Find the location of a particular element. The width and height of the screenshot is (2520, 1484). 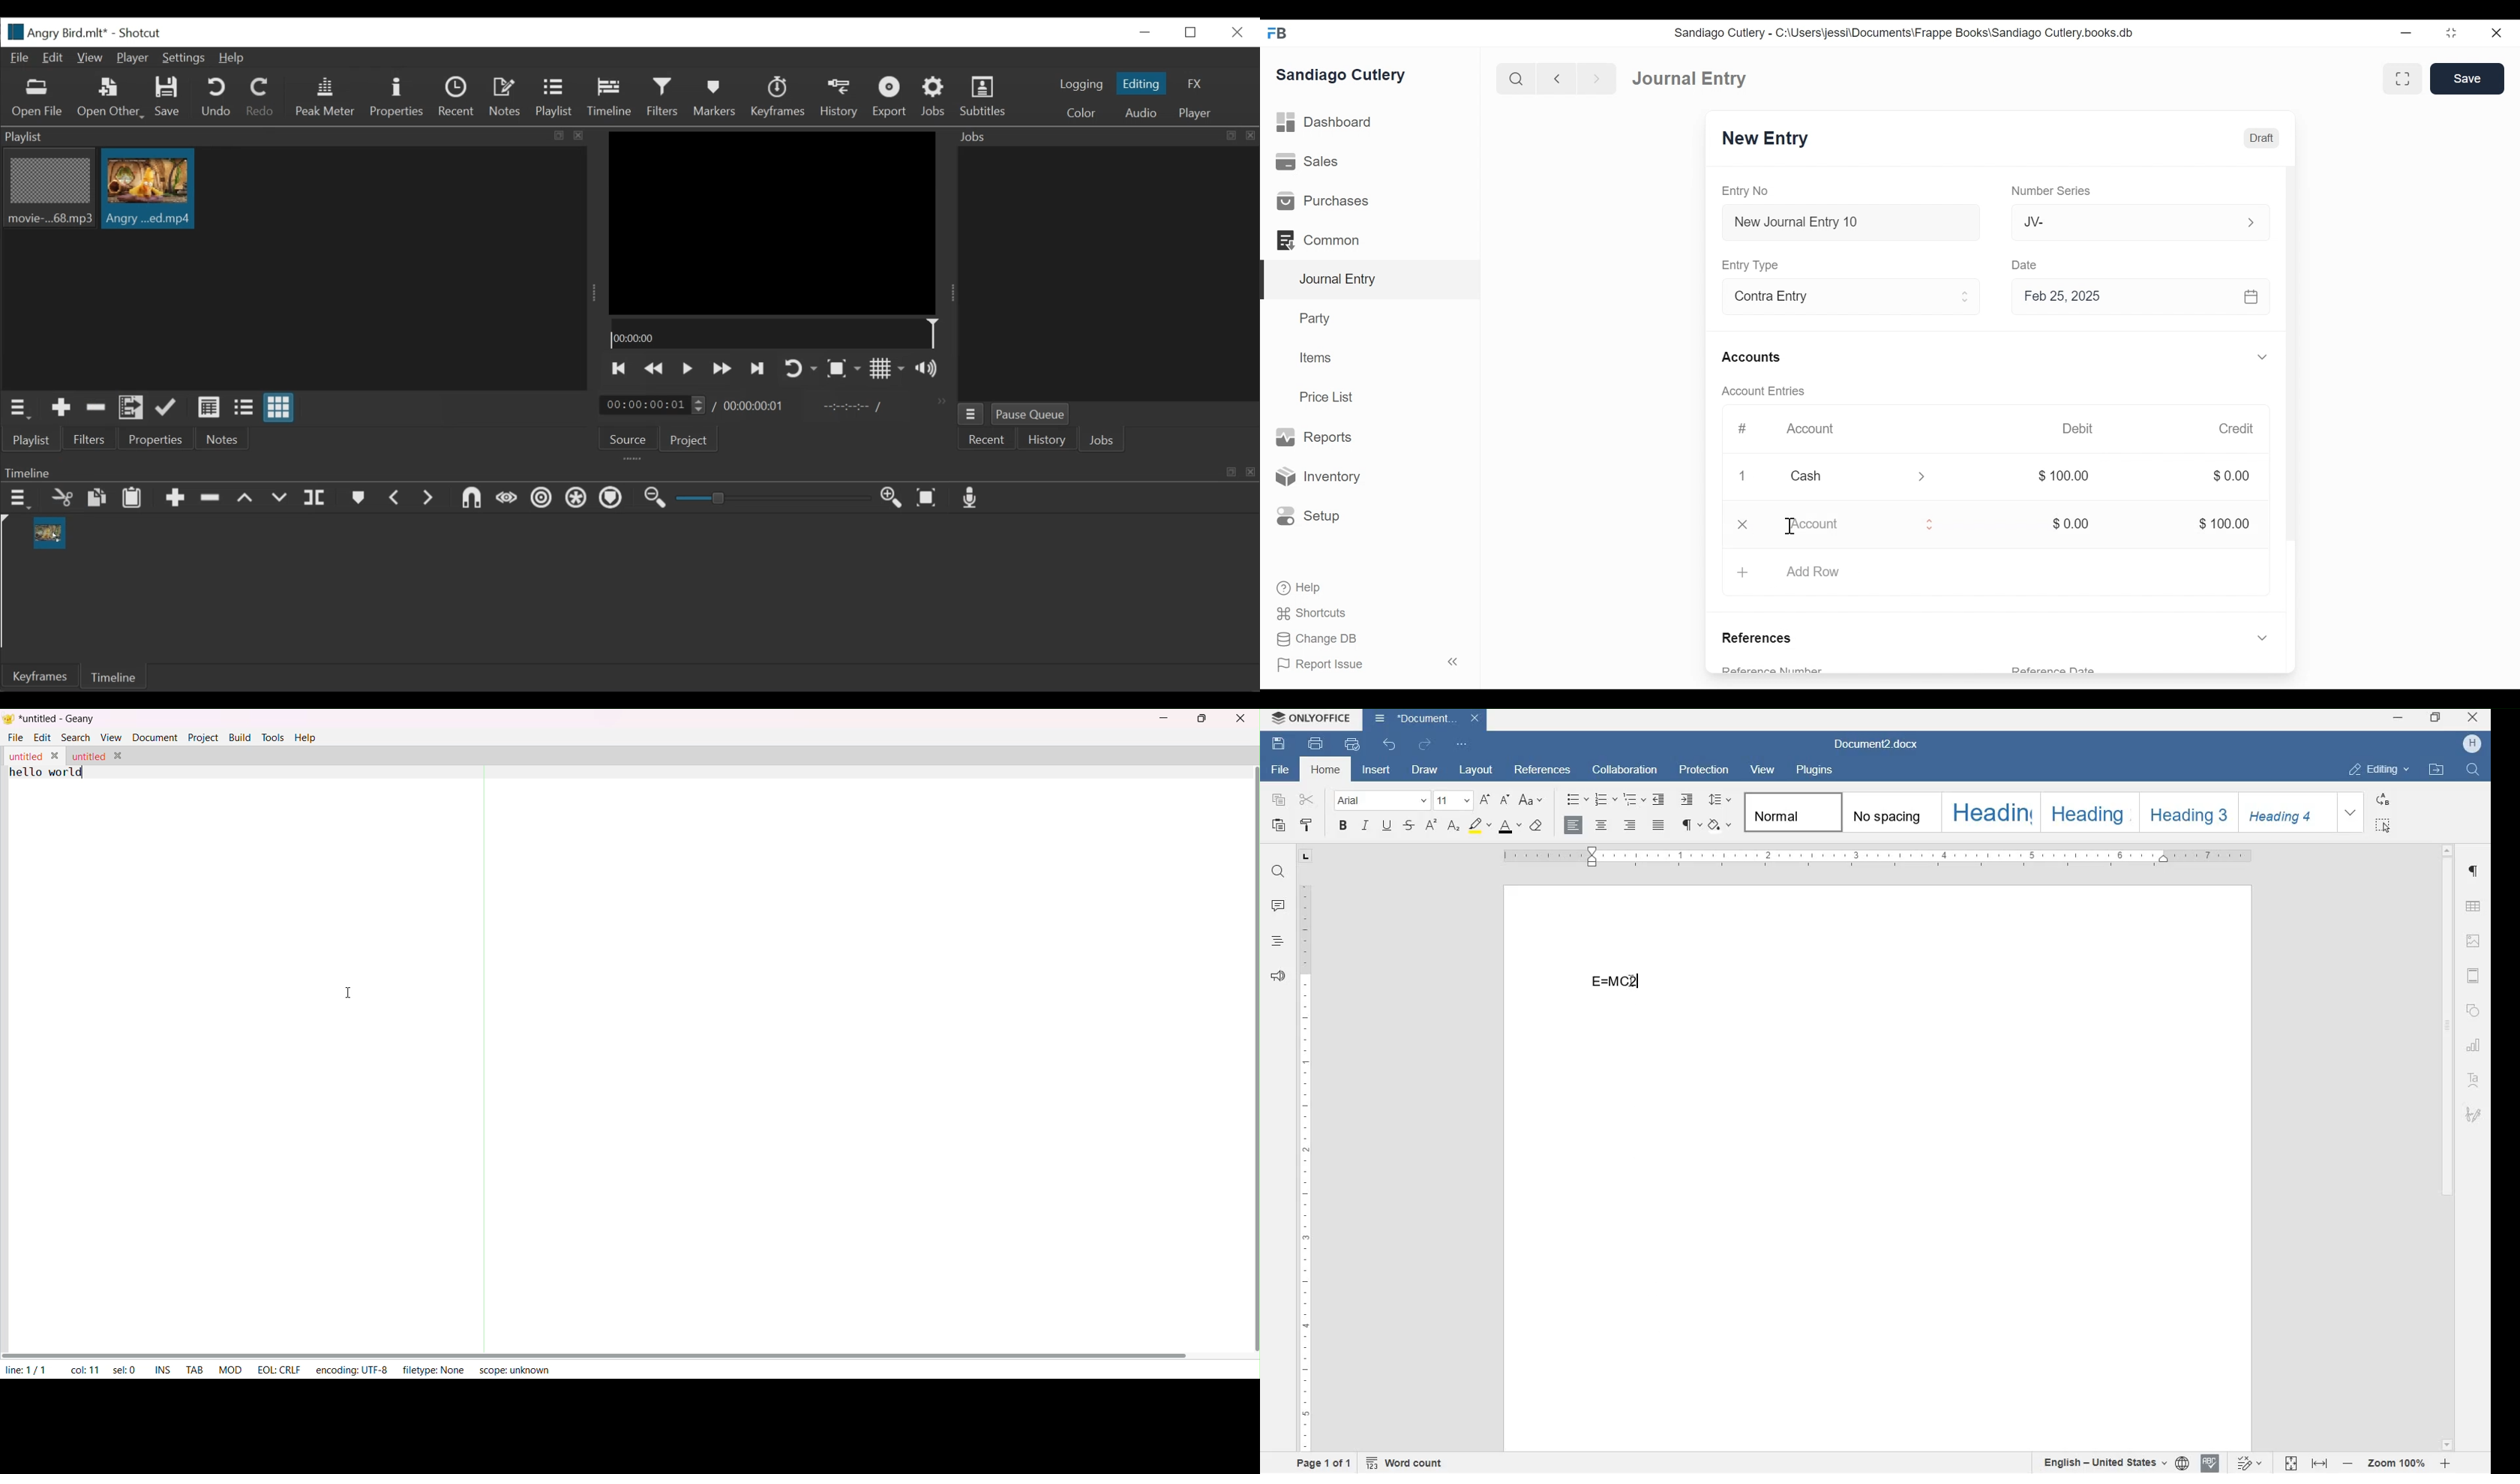

Save is located at coordinates (170, 99).